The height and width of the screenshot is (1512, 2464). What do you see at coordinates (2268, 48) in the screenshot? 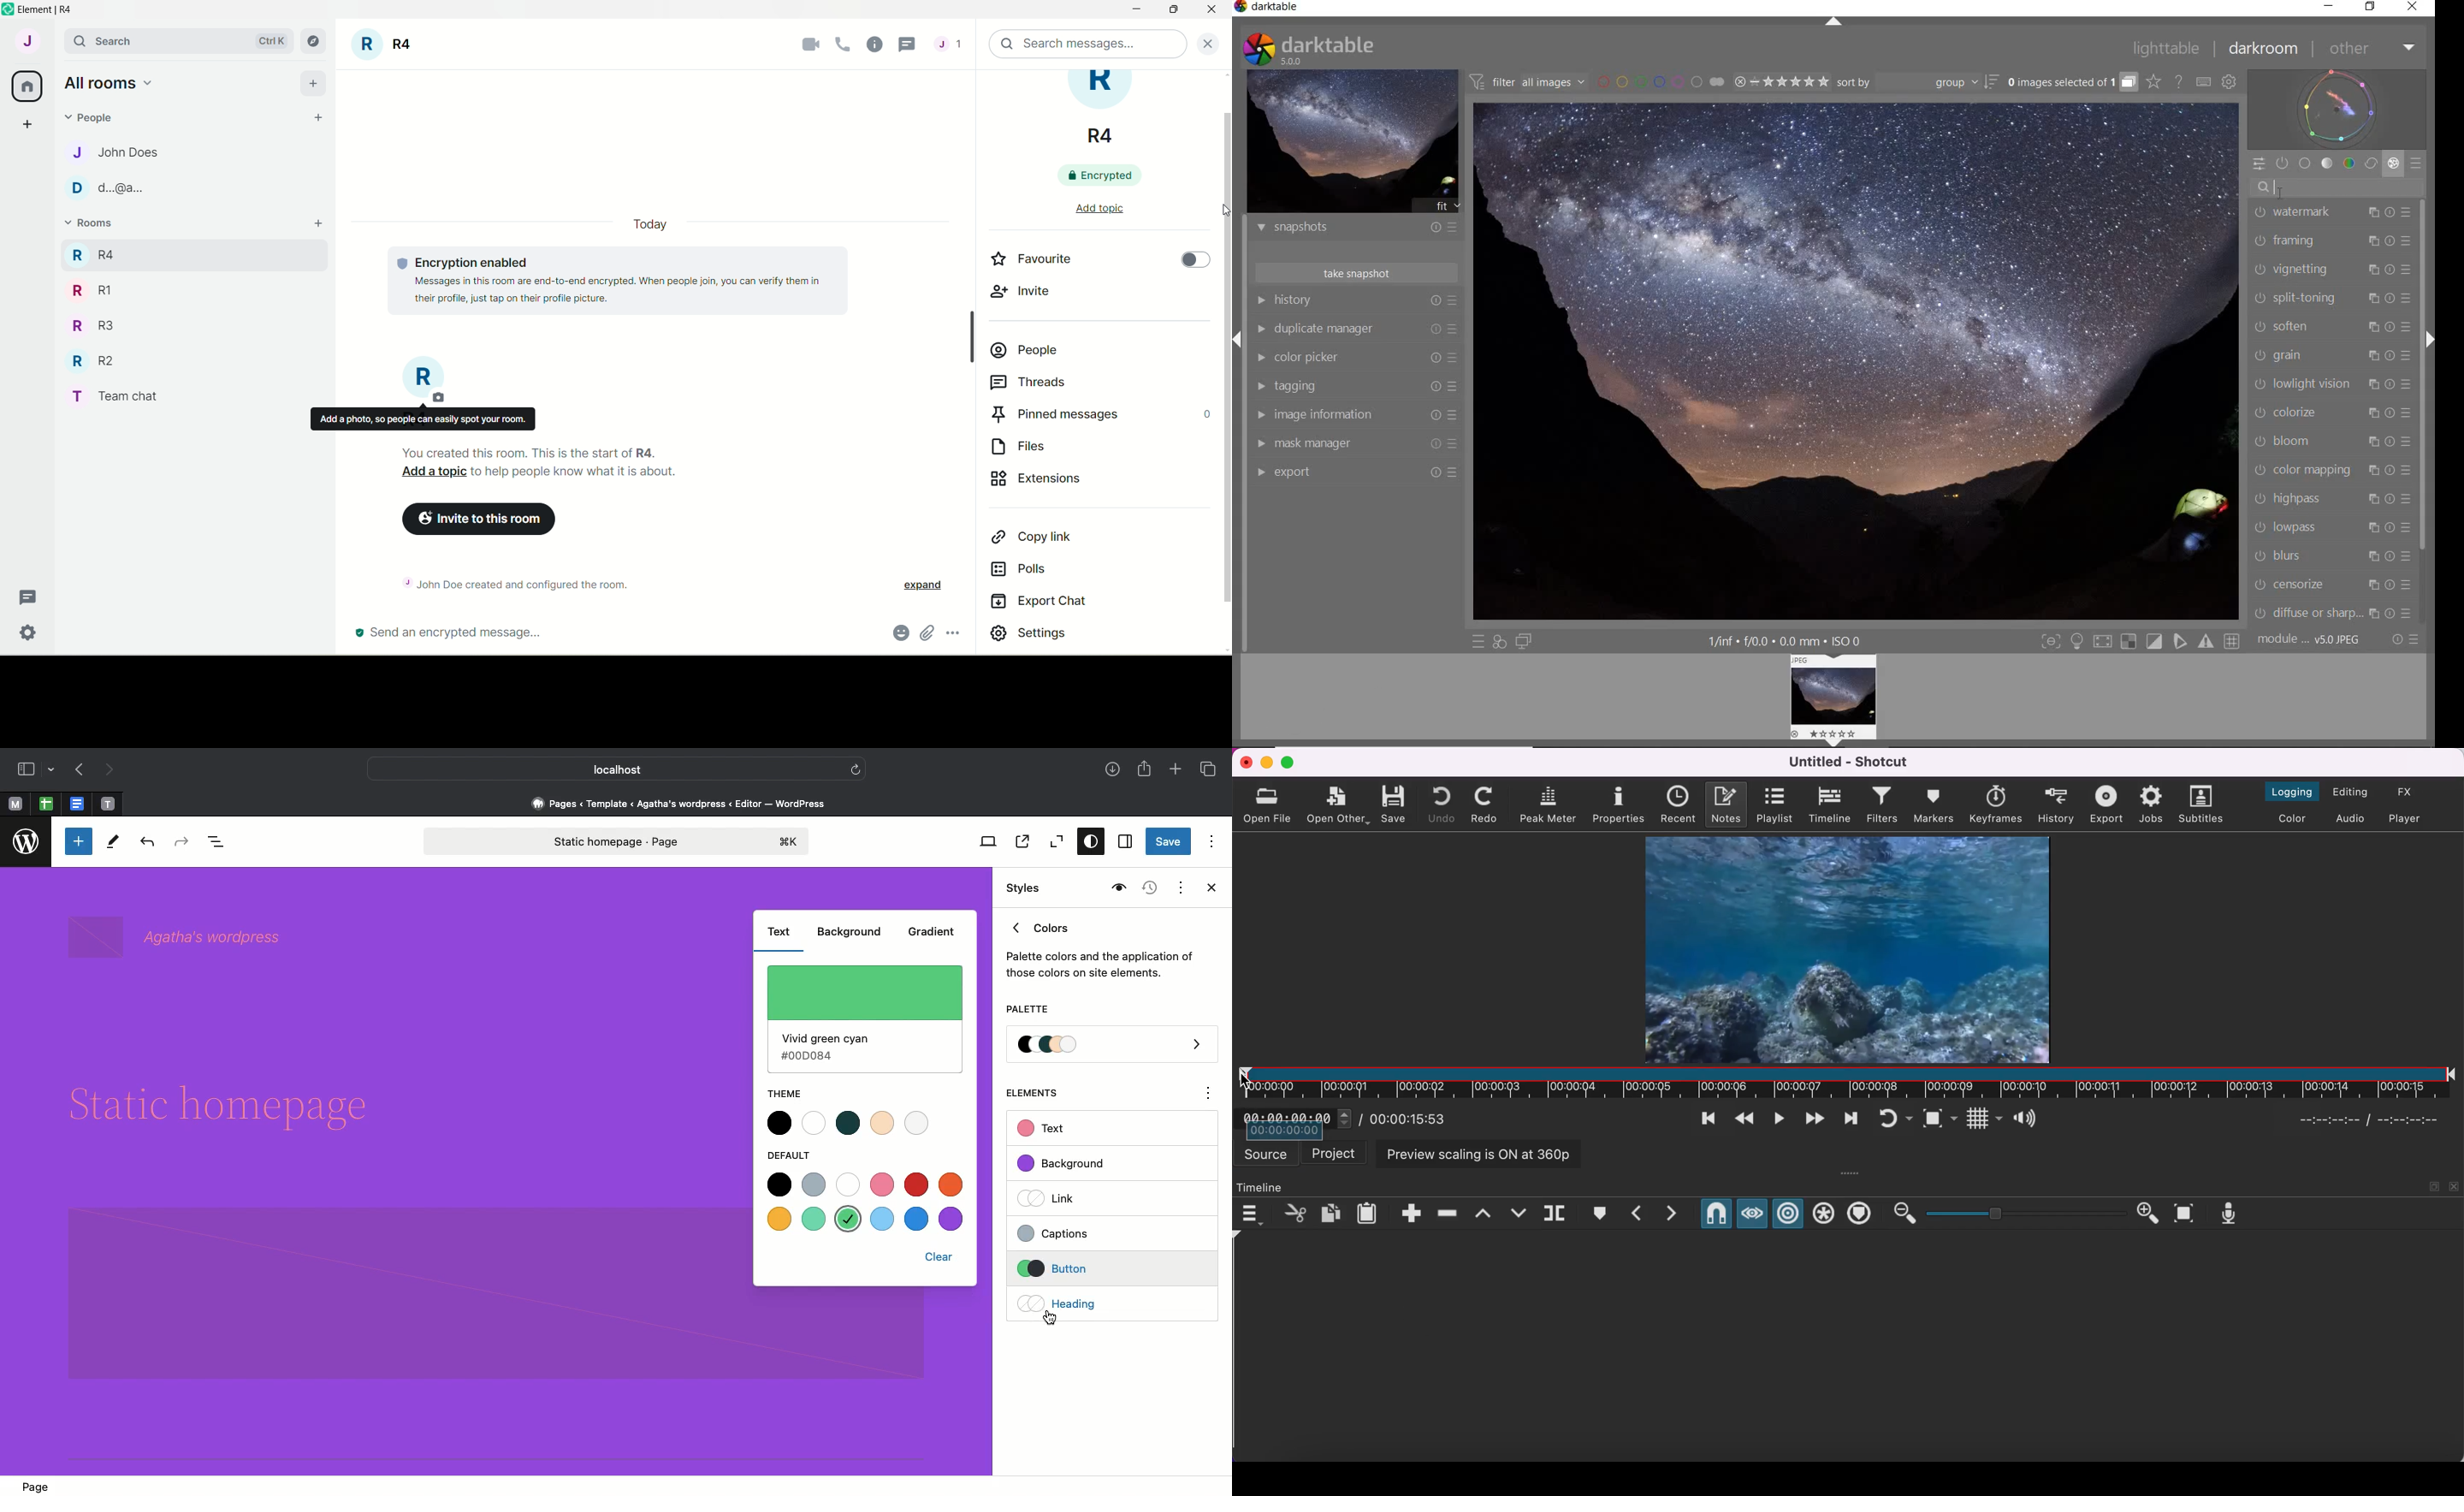
I see `DARKROOM` at bounding box center [2268, 48].